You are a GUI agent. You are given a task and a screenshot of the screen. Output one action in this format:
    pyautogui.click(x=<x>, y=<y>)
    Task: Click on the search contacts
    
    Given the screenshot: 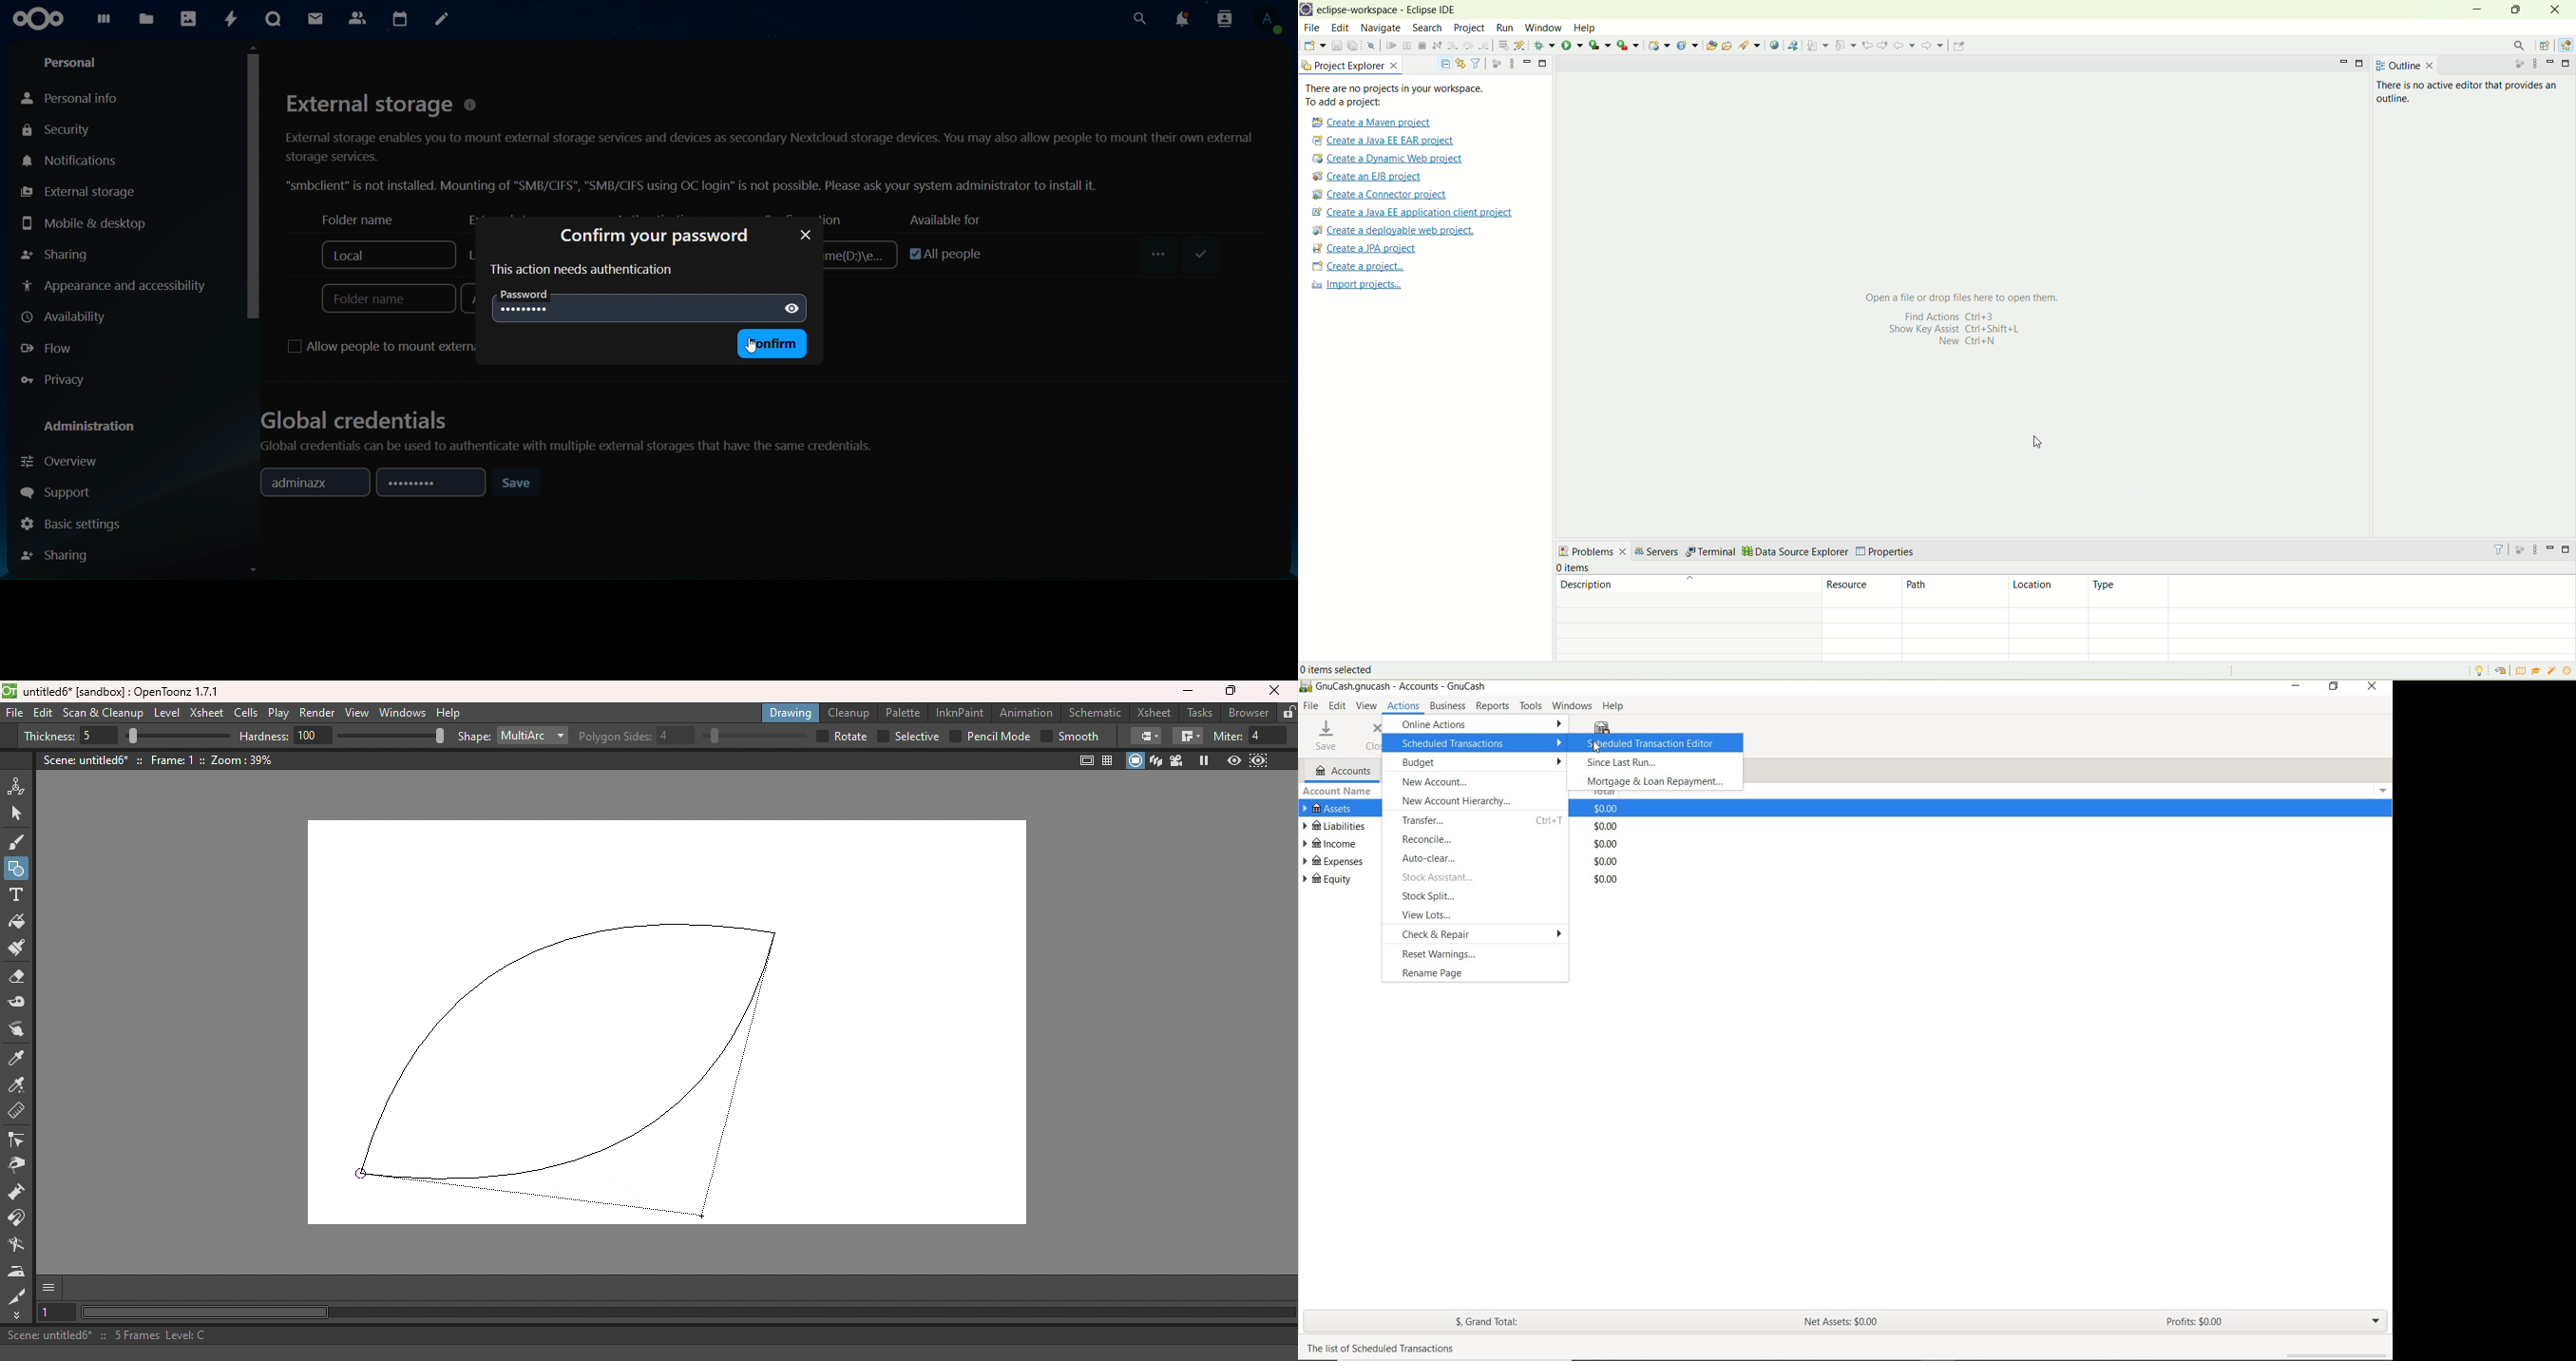 What is the action you would take?
    pyautogui.click(x=1224, y=19)
    